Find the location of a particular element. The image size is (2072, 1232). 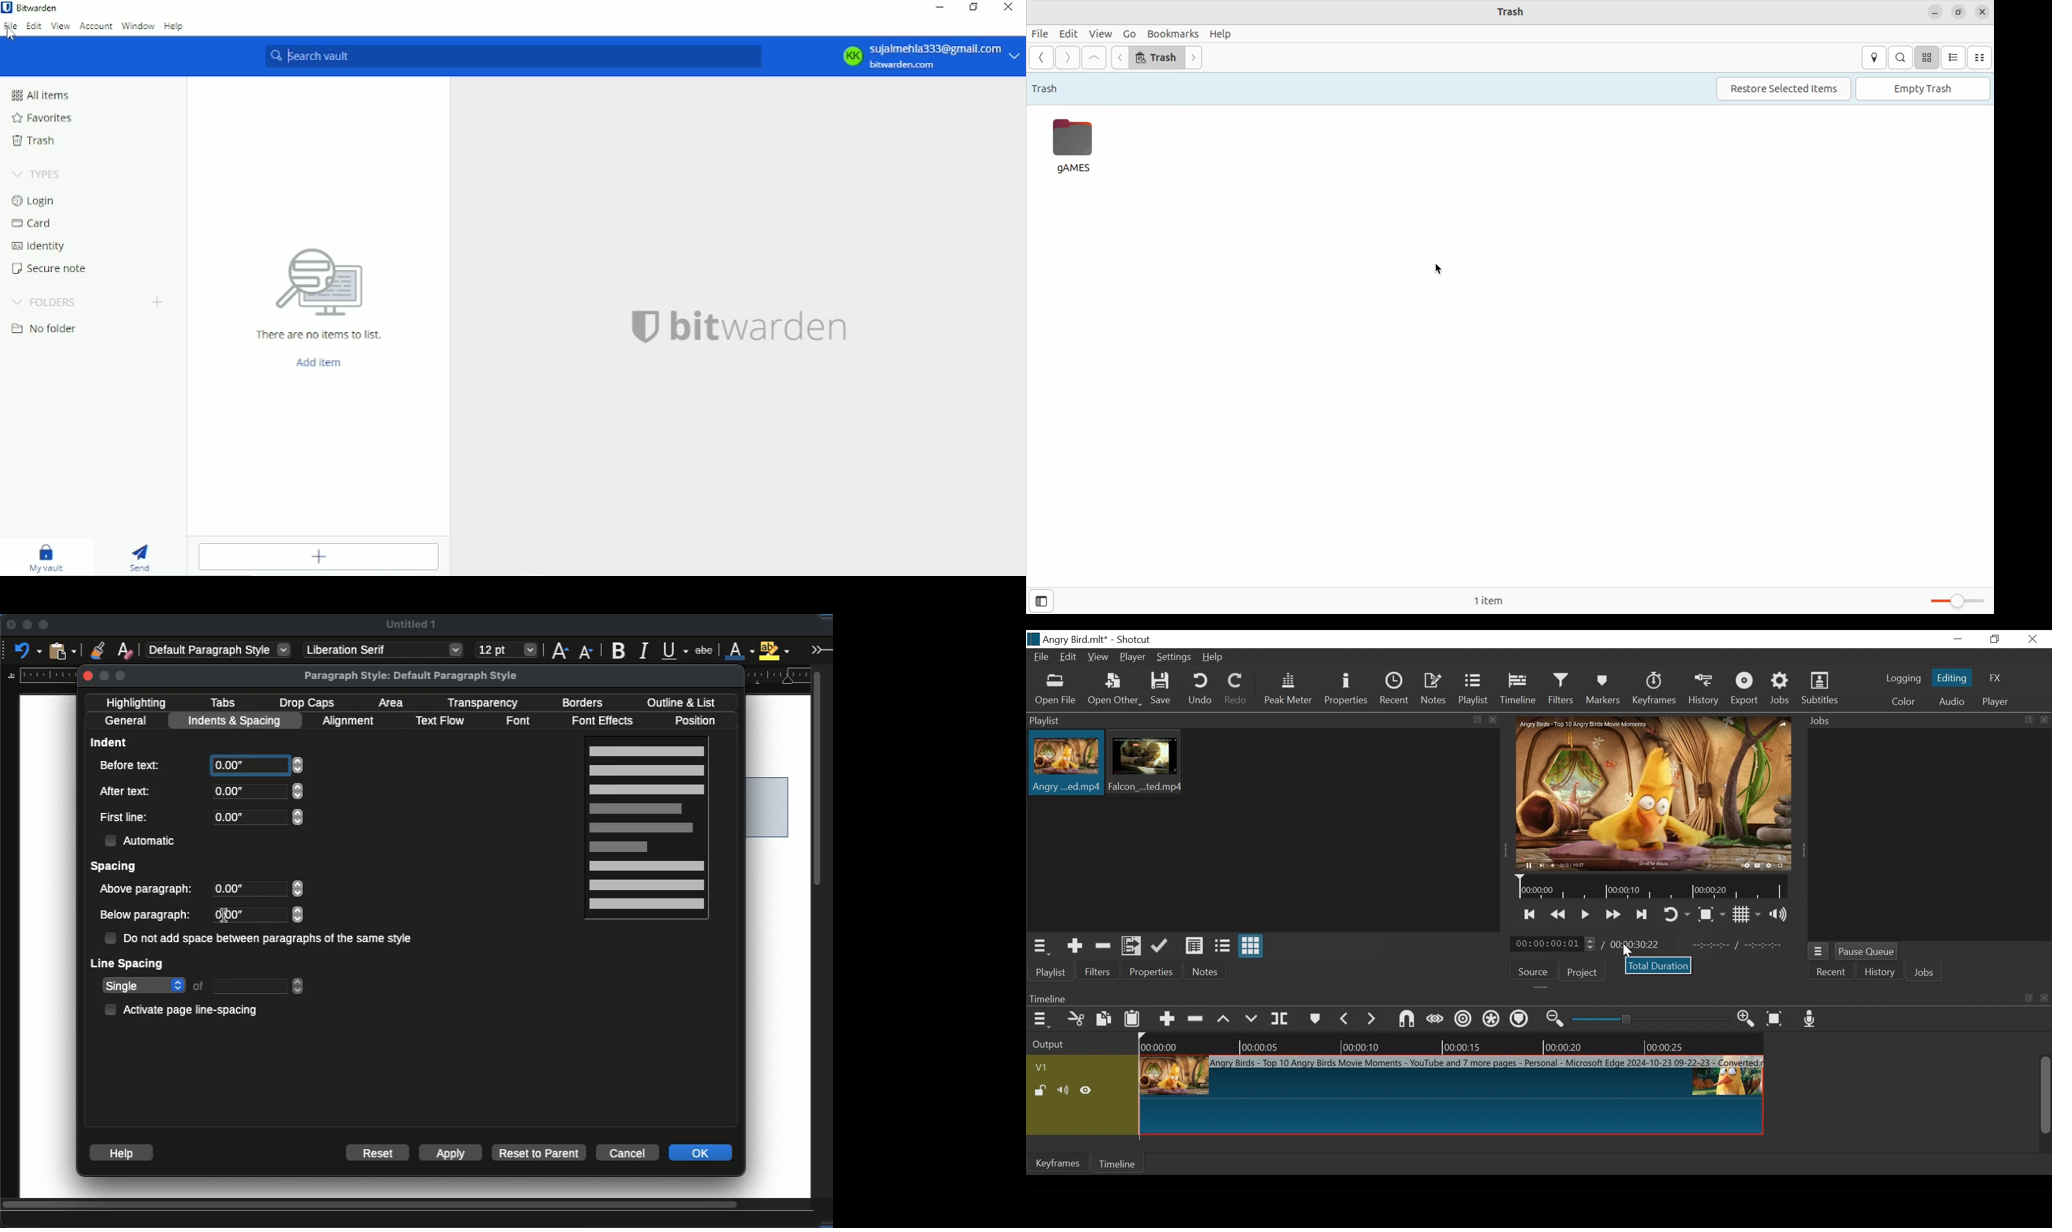

Remove cut is located at coordinates (1102, 947).